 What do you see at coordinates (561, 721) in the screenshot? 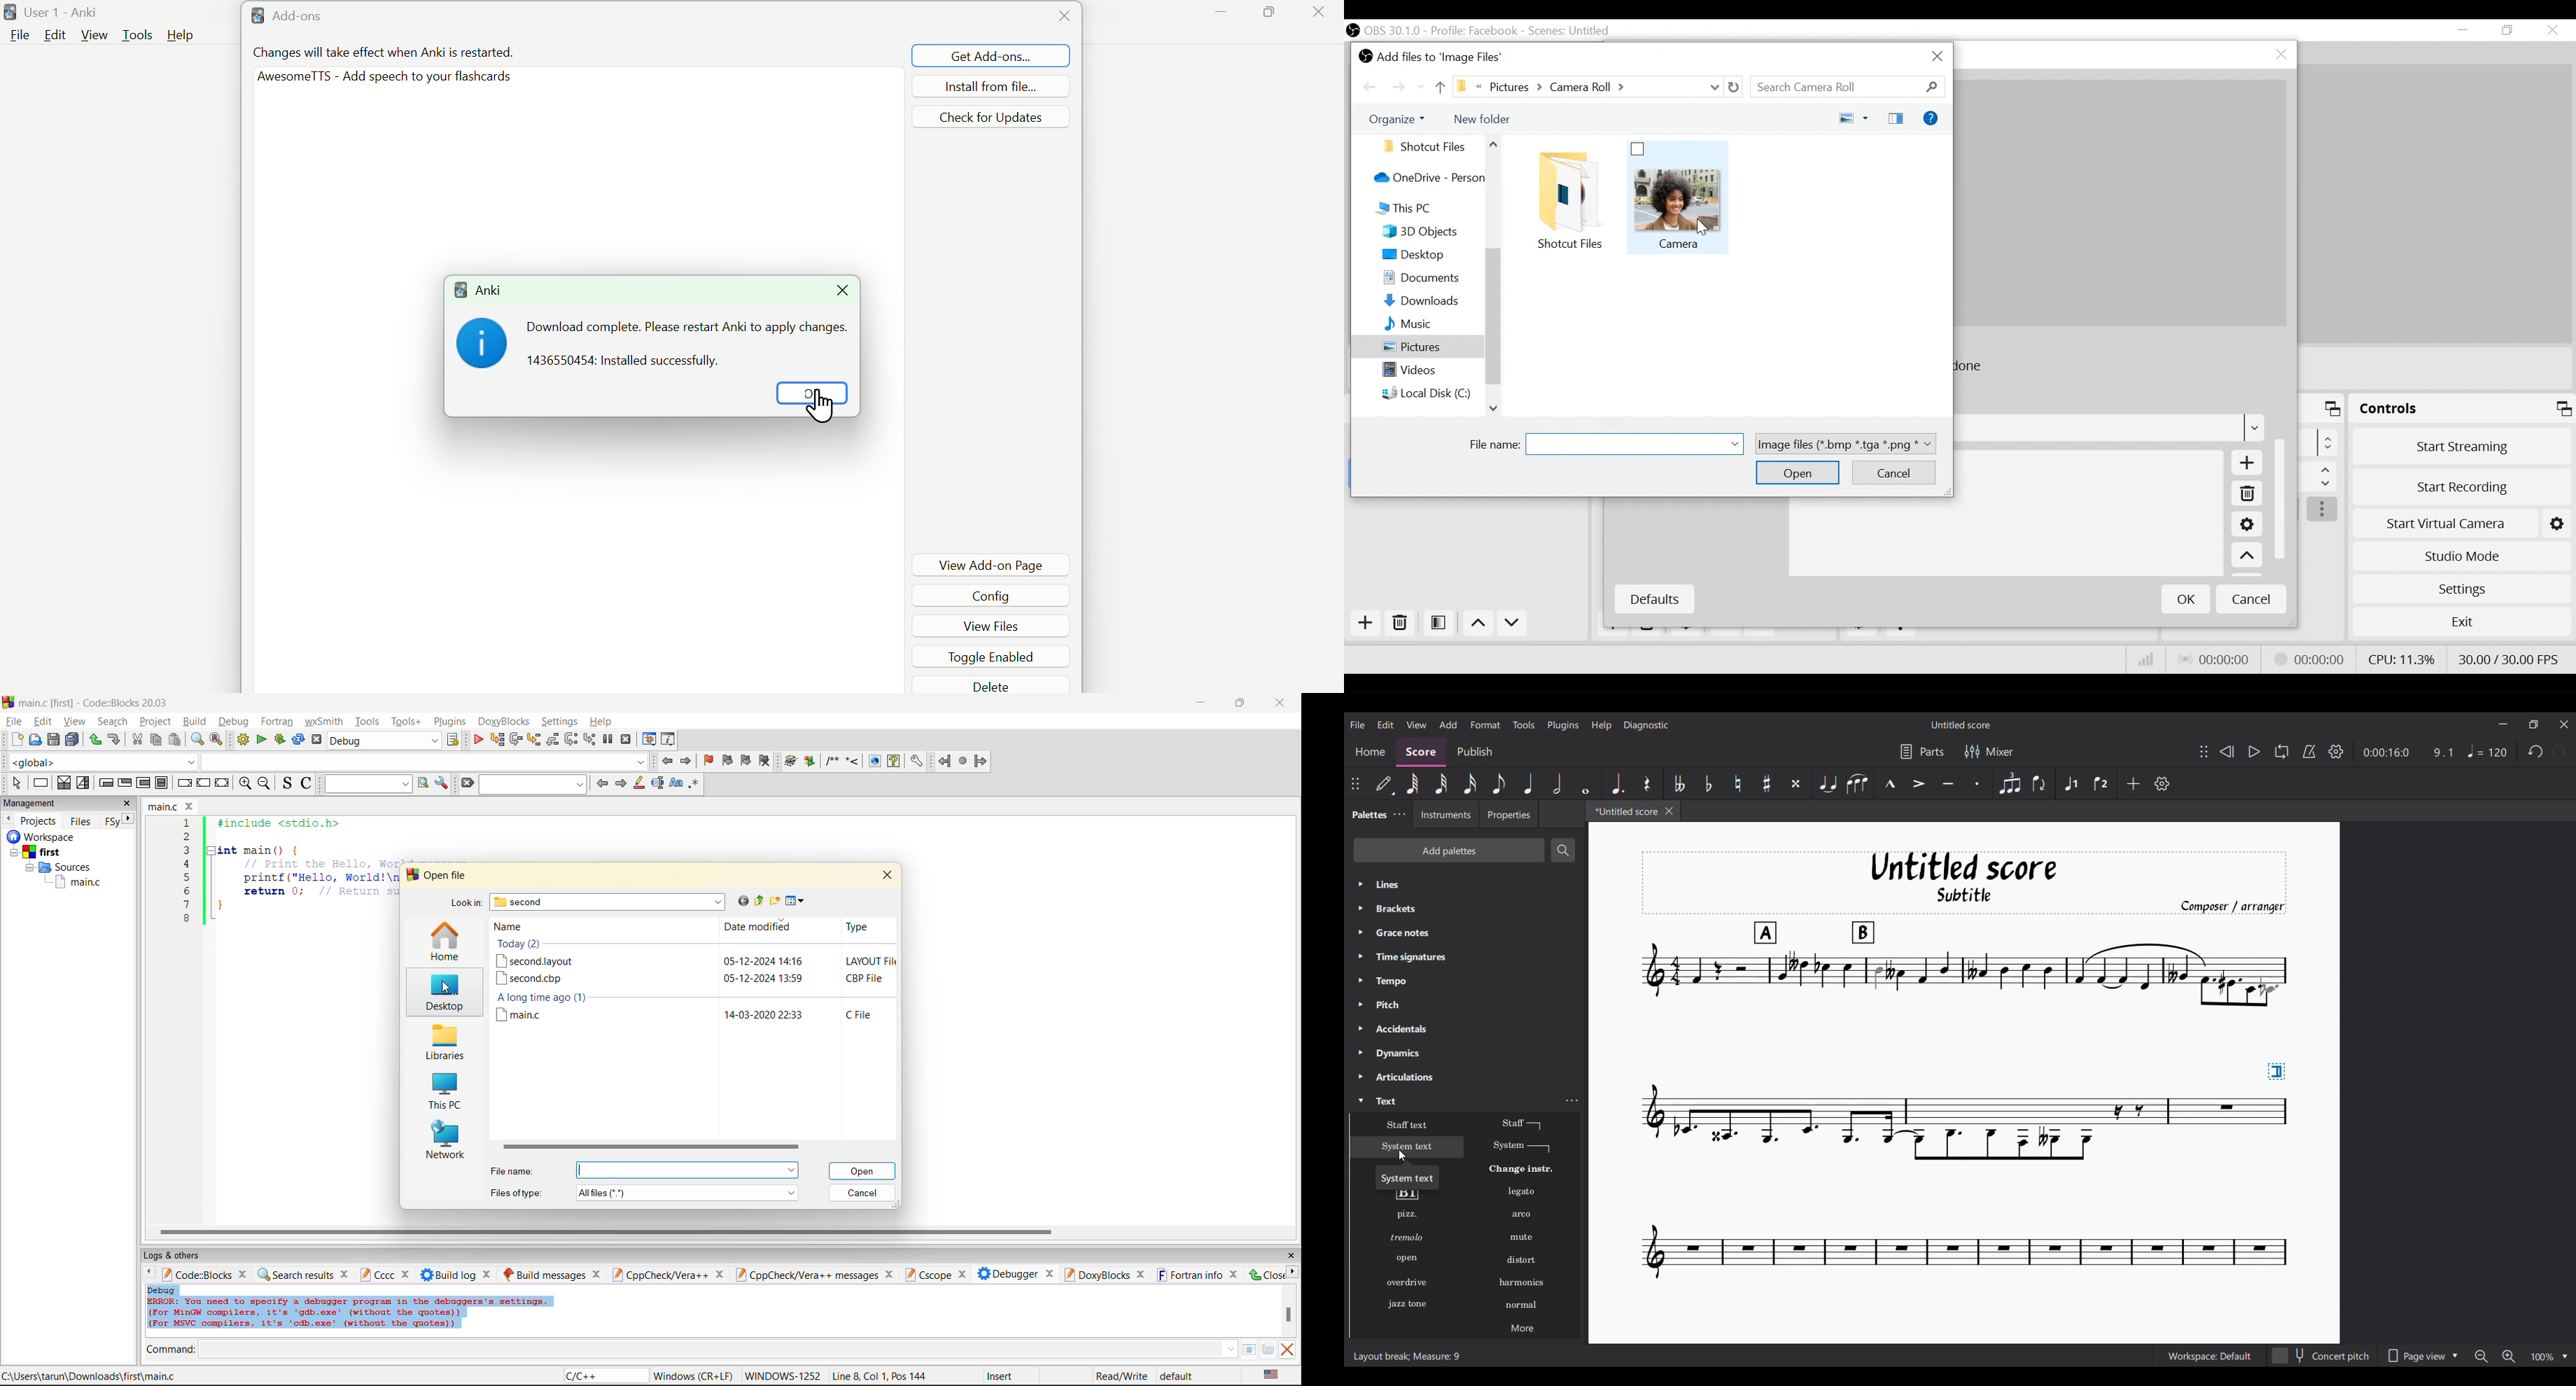
I see `settings` at bounding box center [561, 721].